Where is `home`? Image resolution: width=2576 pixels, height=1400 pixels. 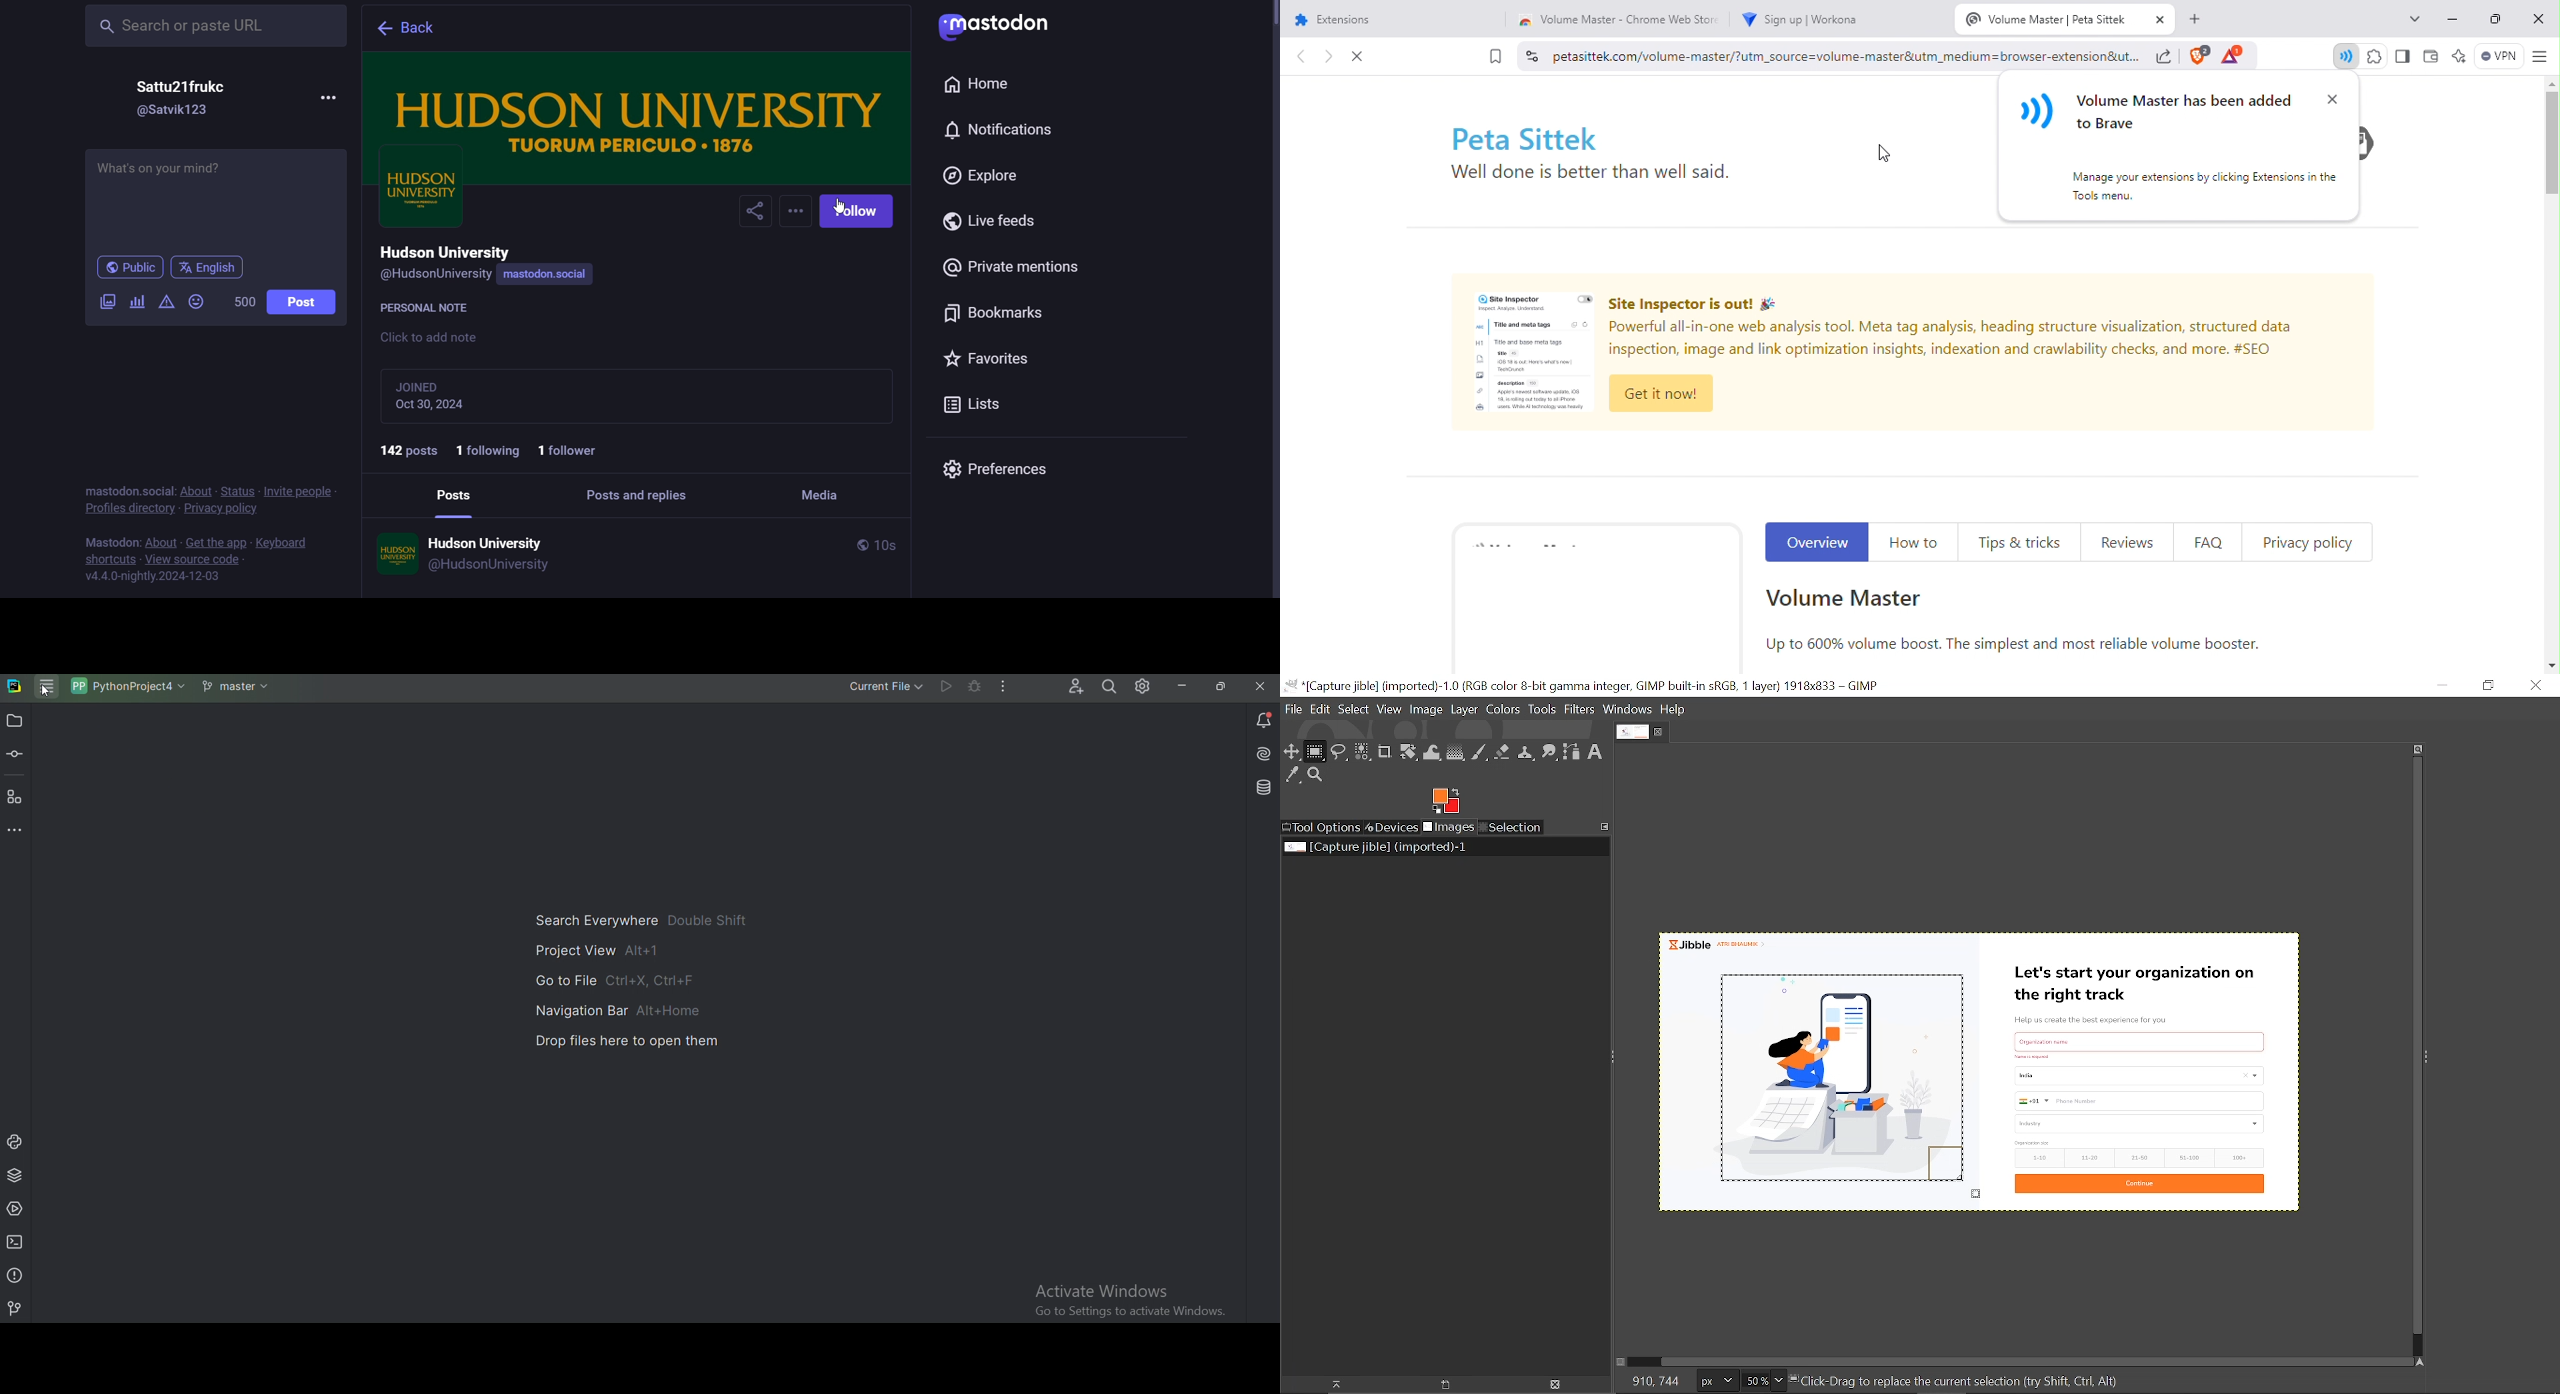 home is located at coordinates (977, 85).